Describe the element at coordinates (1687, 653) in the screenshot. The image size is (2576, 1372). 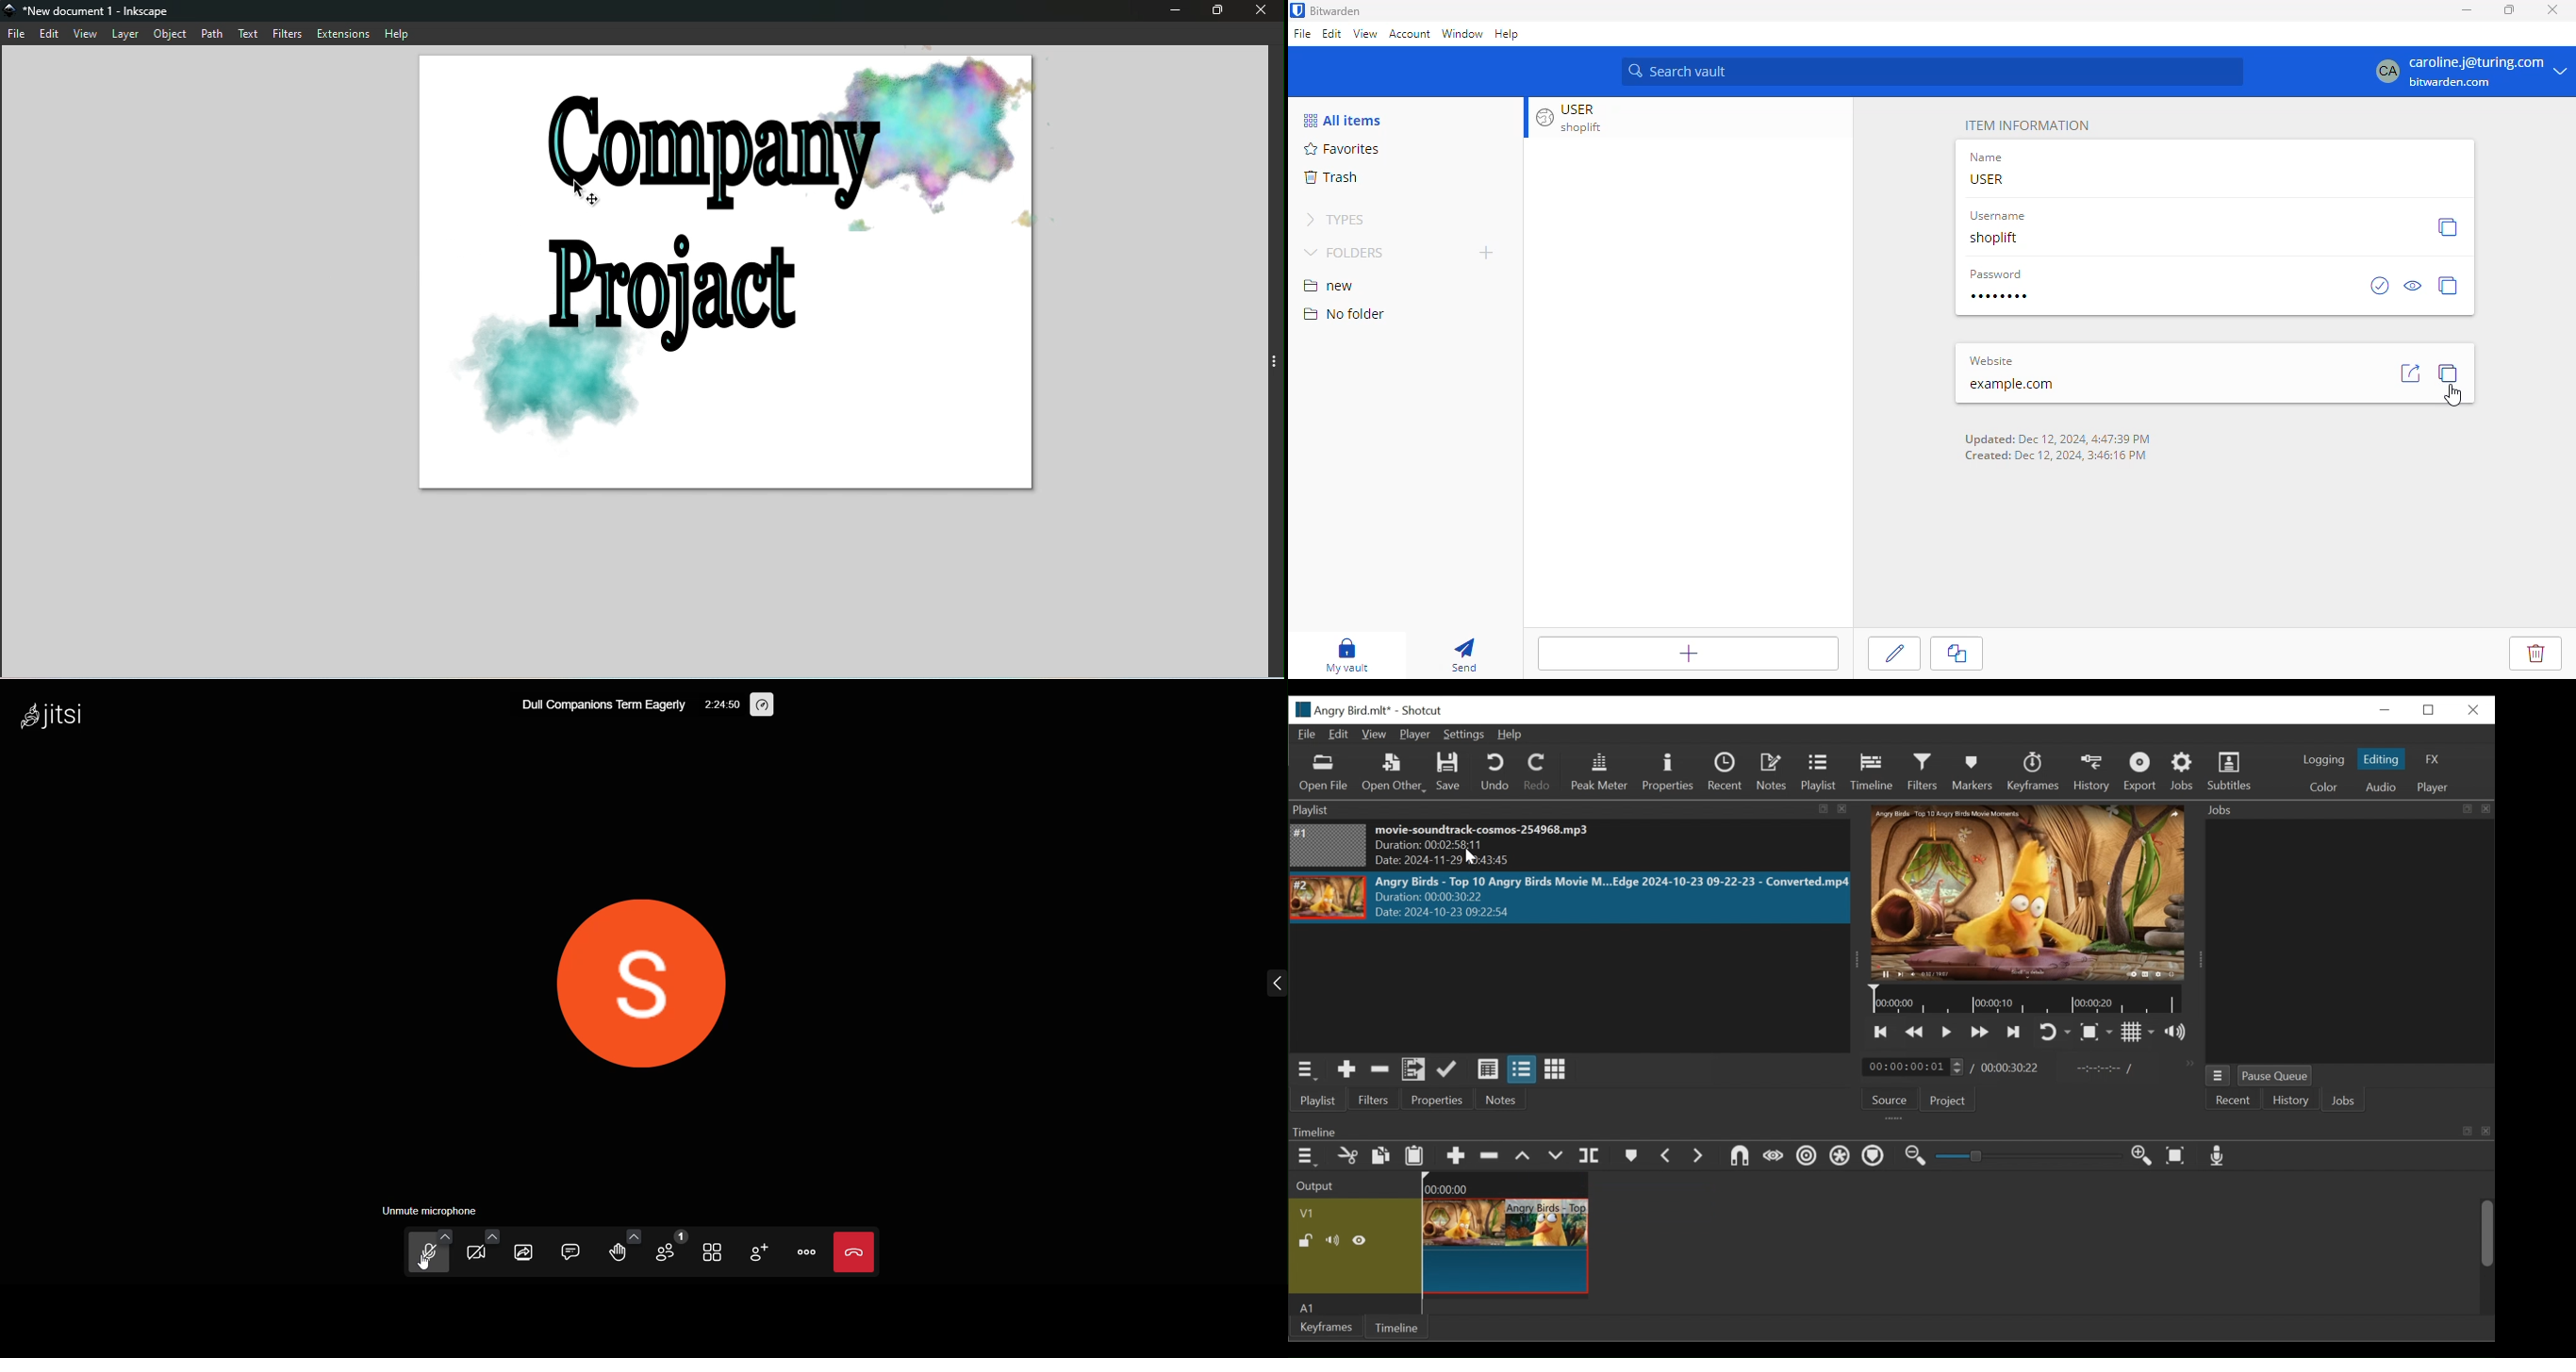
I see `add item` at that location.